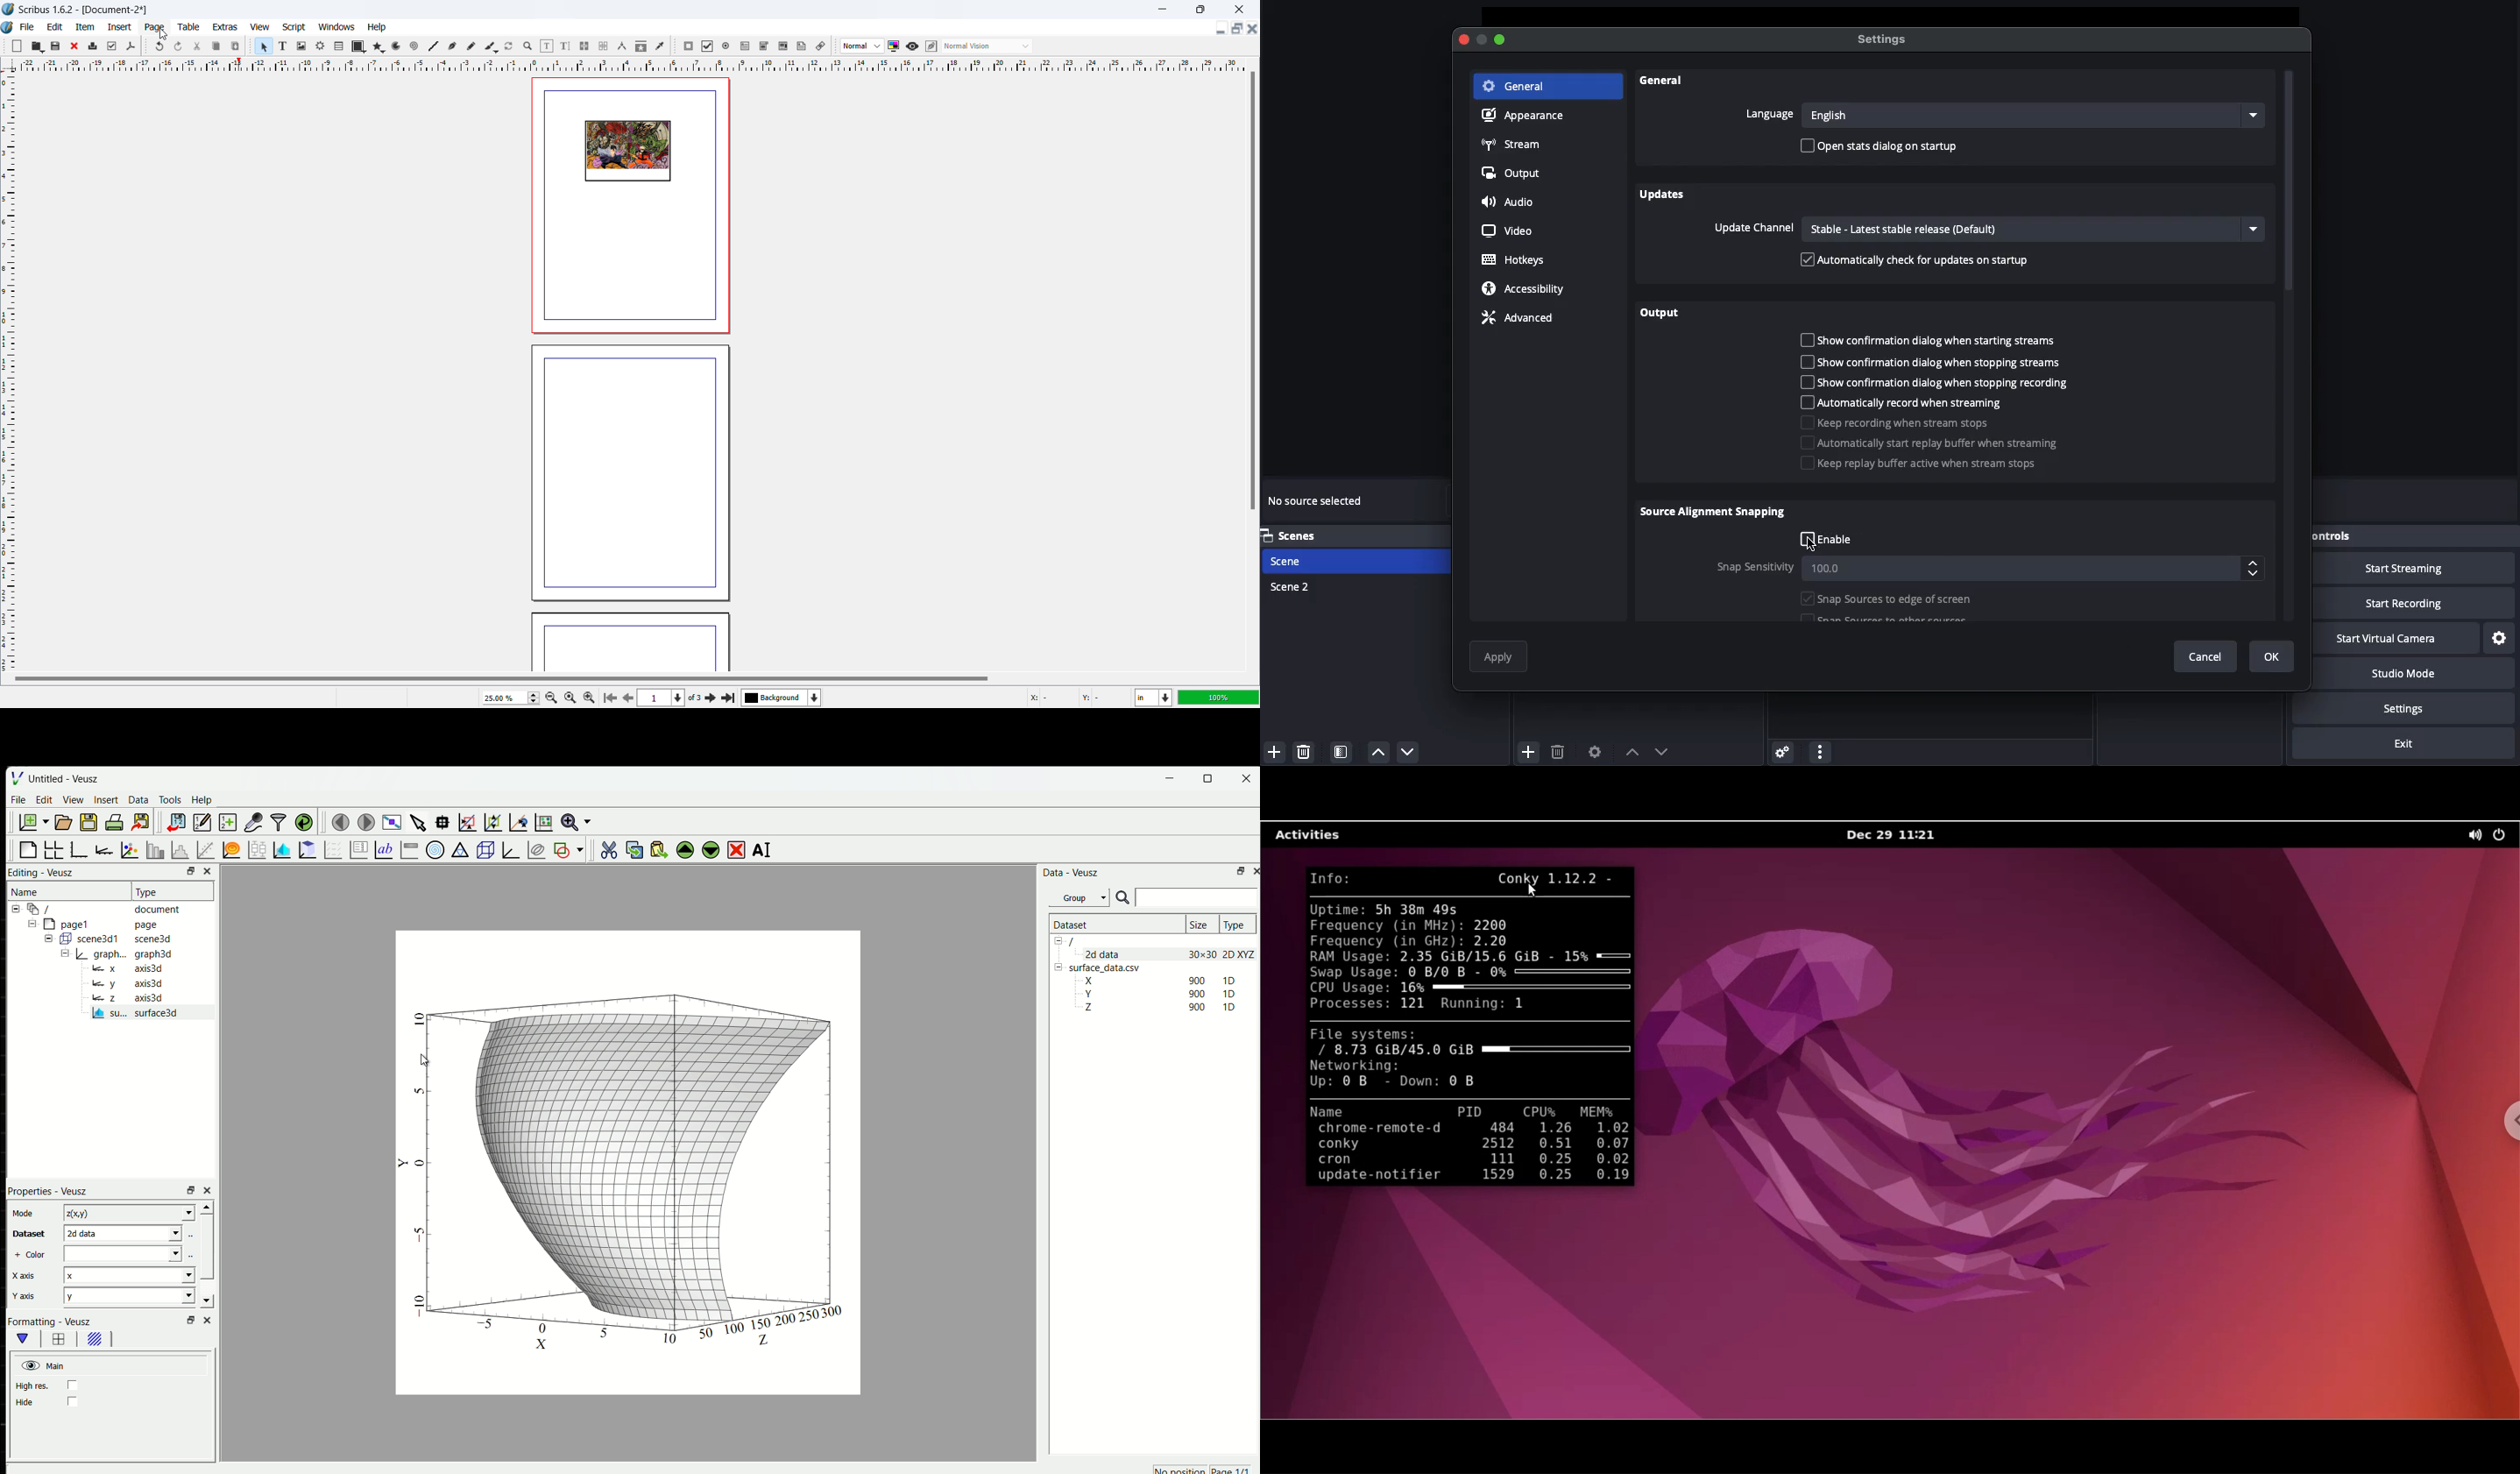 This screenshot has height=1484, width=2520. What do you see at coordinates (1252, 293) in the screenshot?
I see `vertical scrollbar` at bounding box center [1252, 293].